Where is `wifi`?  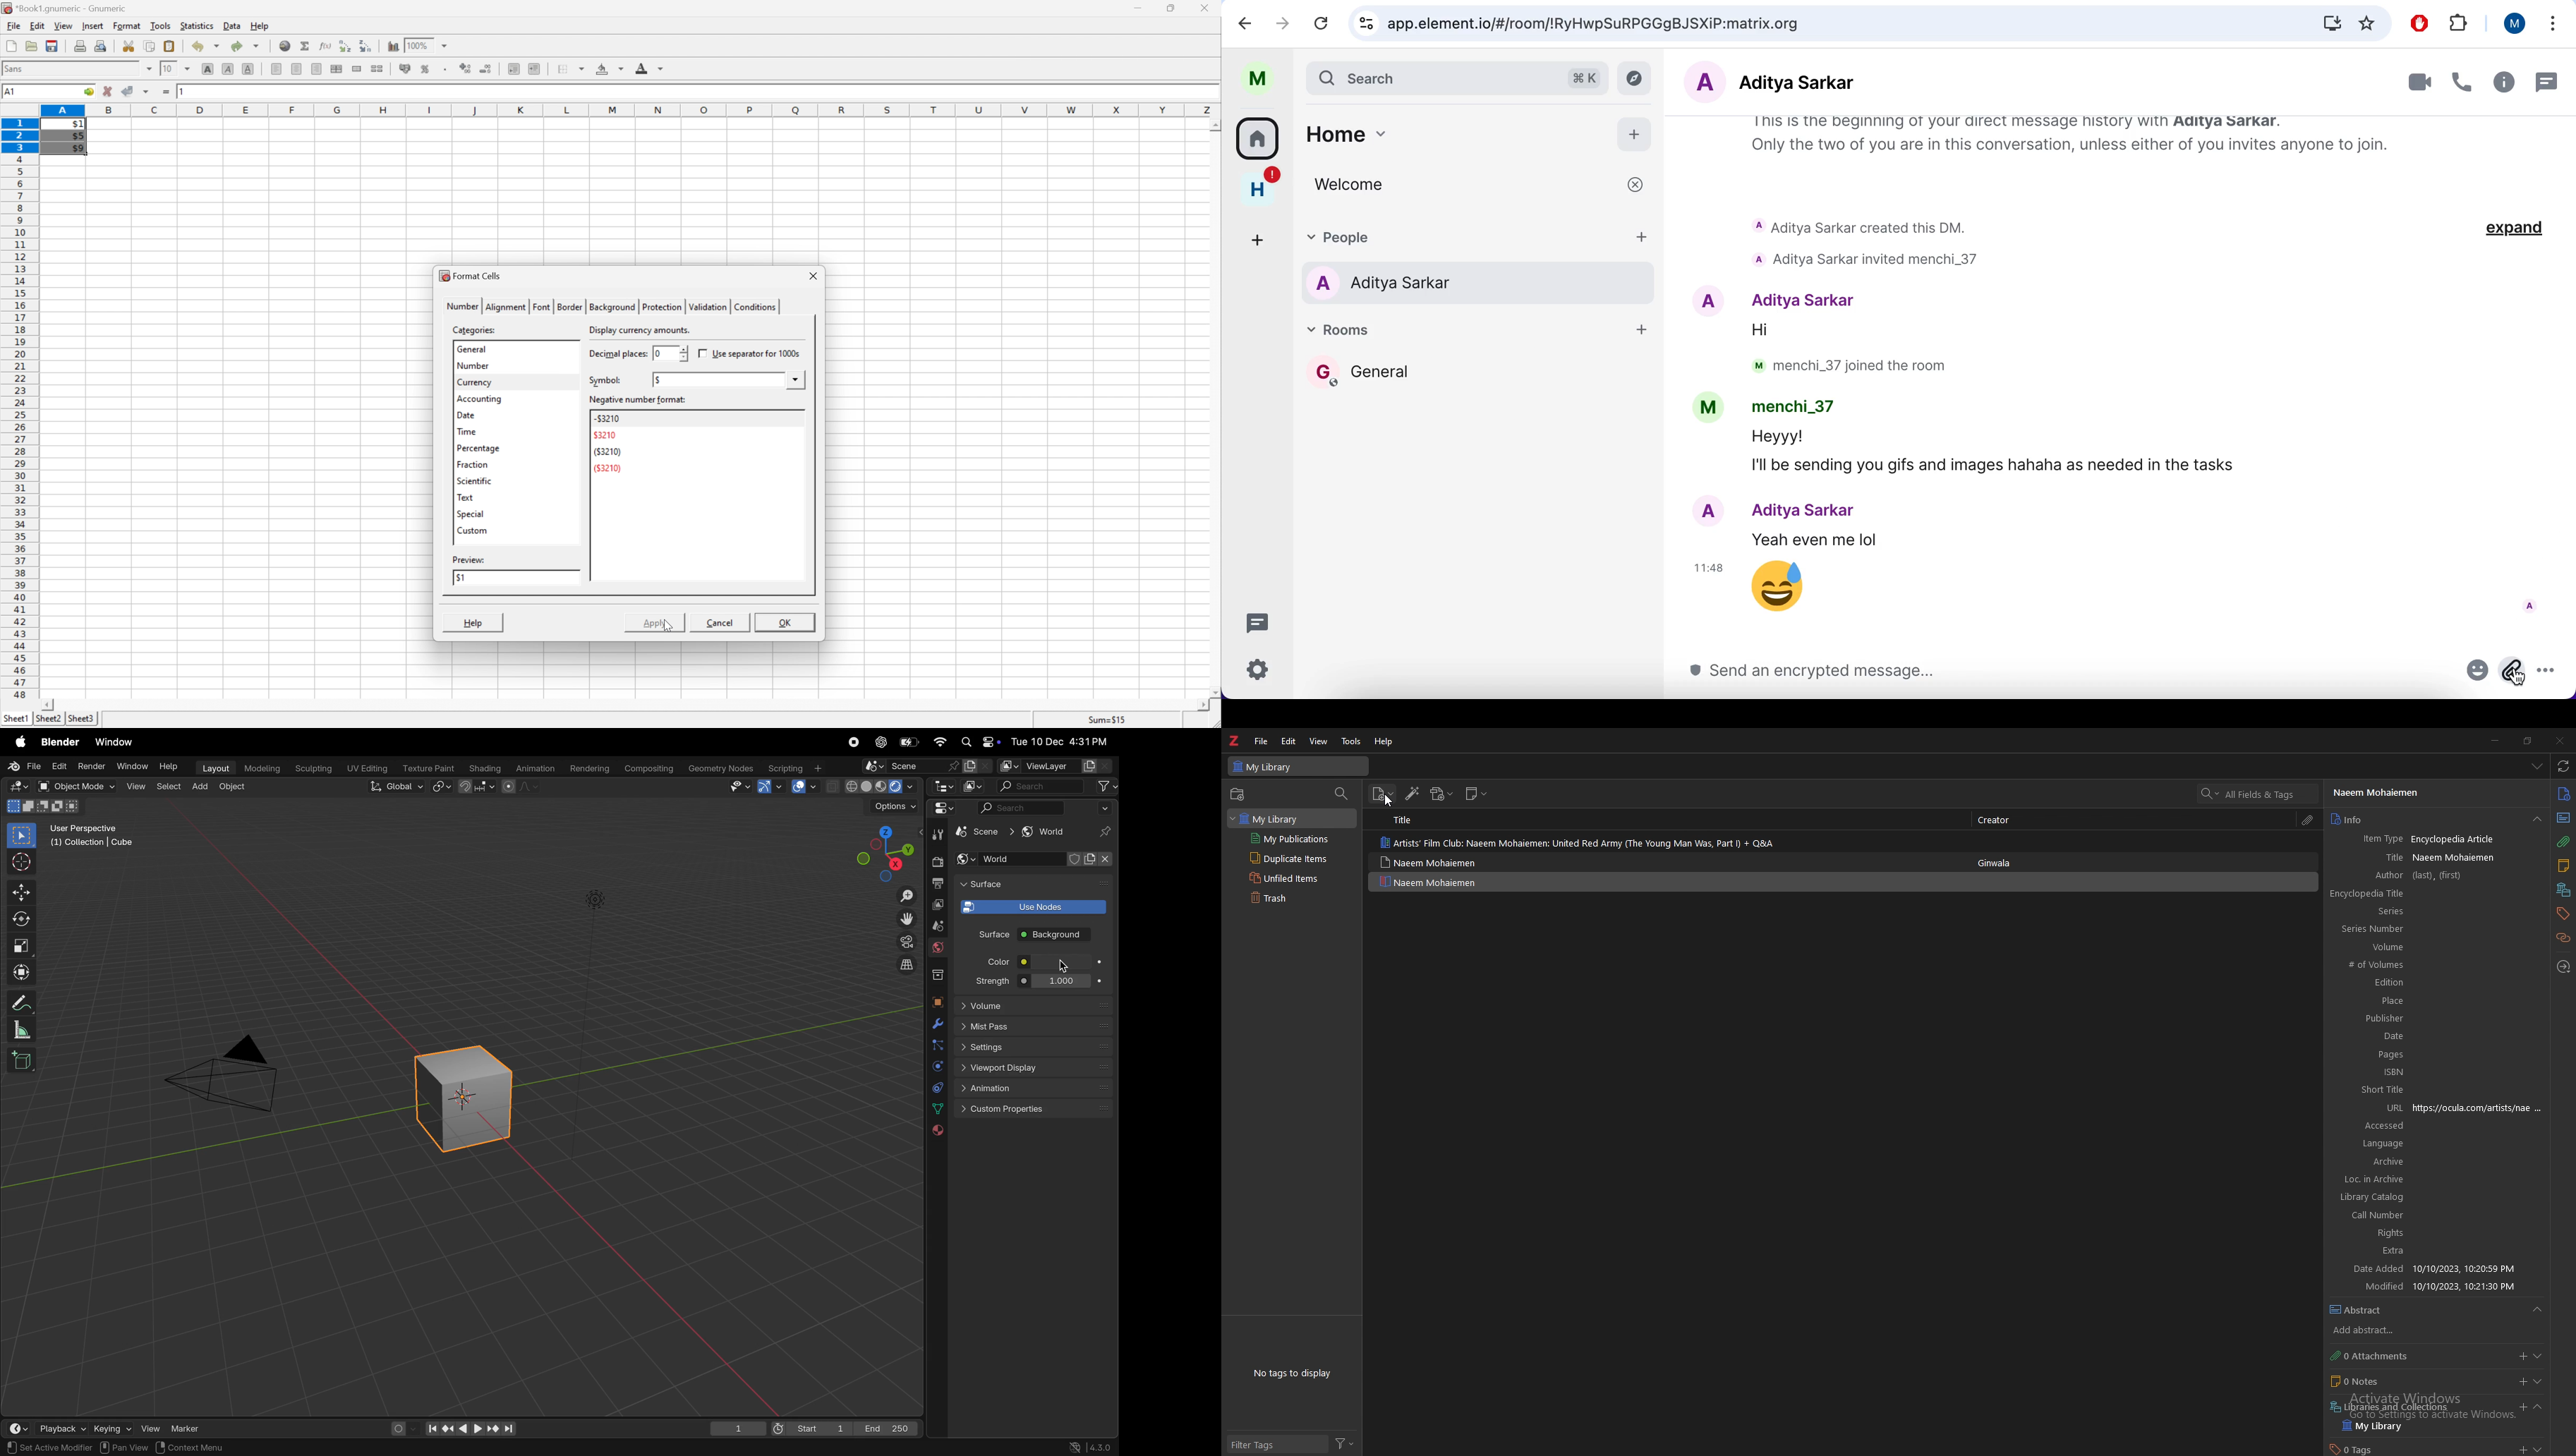 wifi is located at coordinates (940, 742).